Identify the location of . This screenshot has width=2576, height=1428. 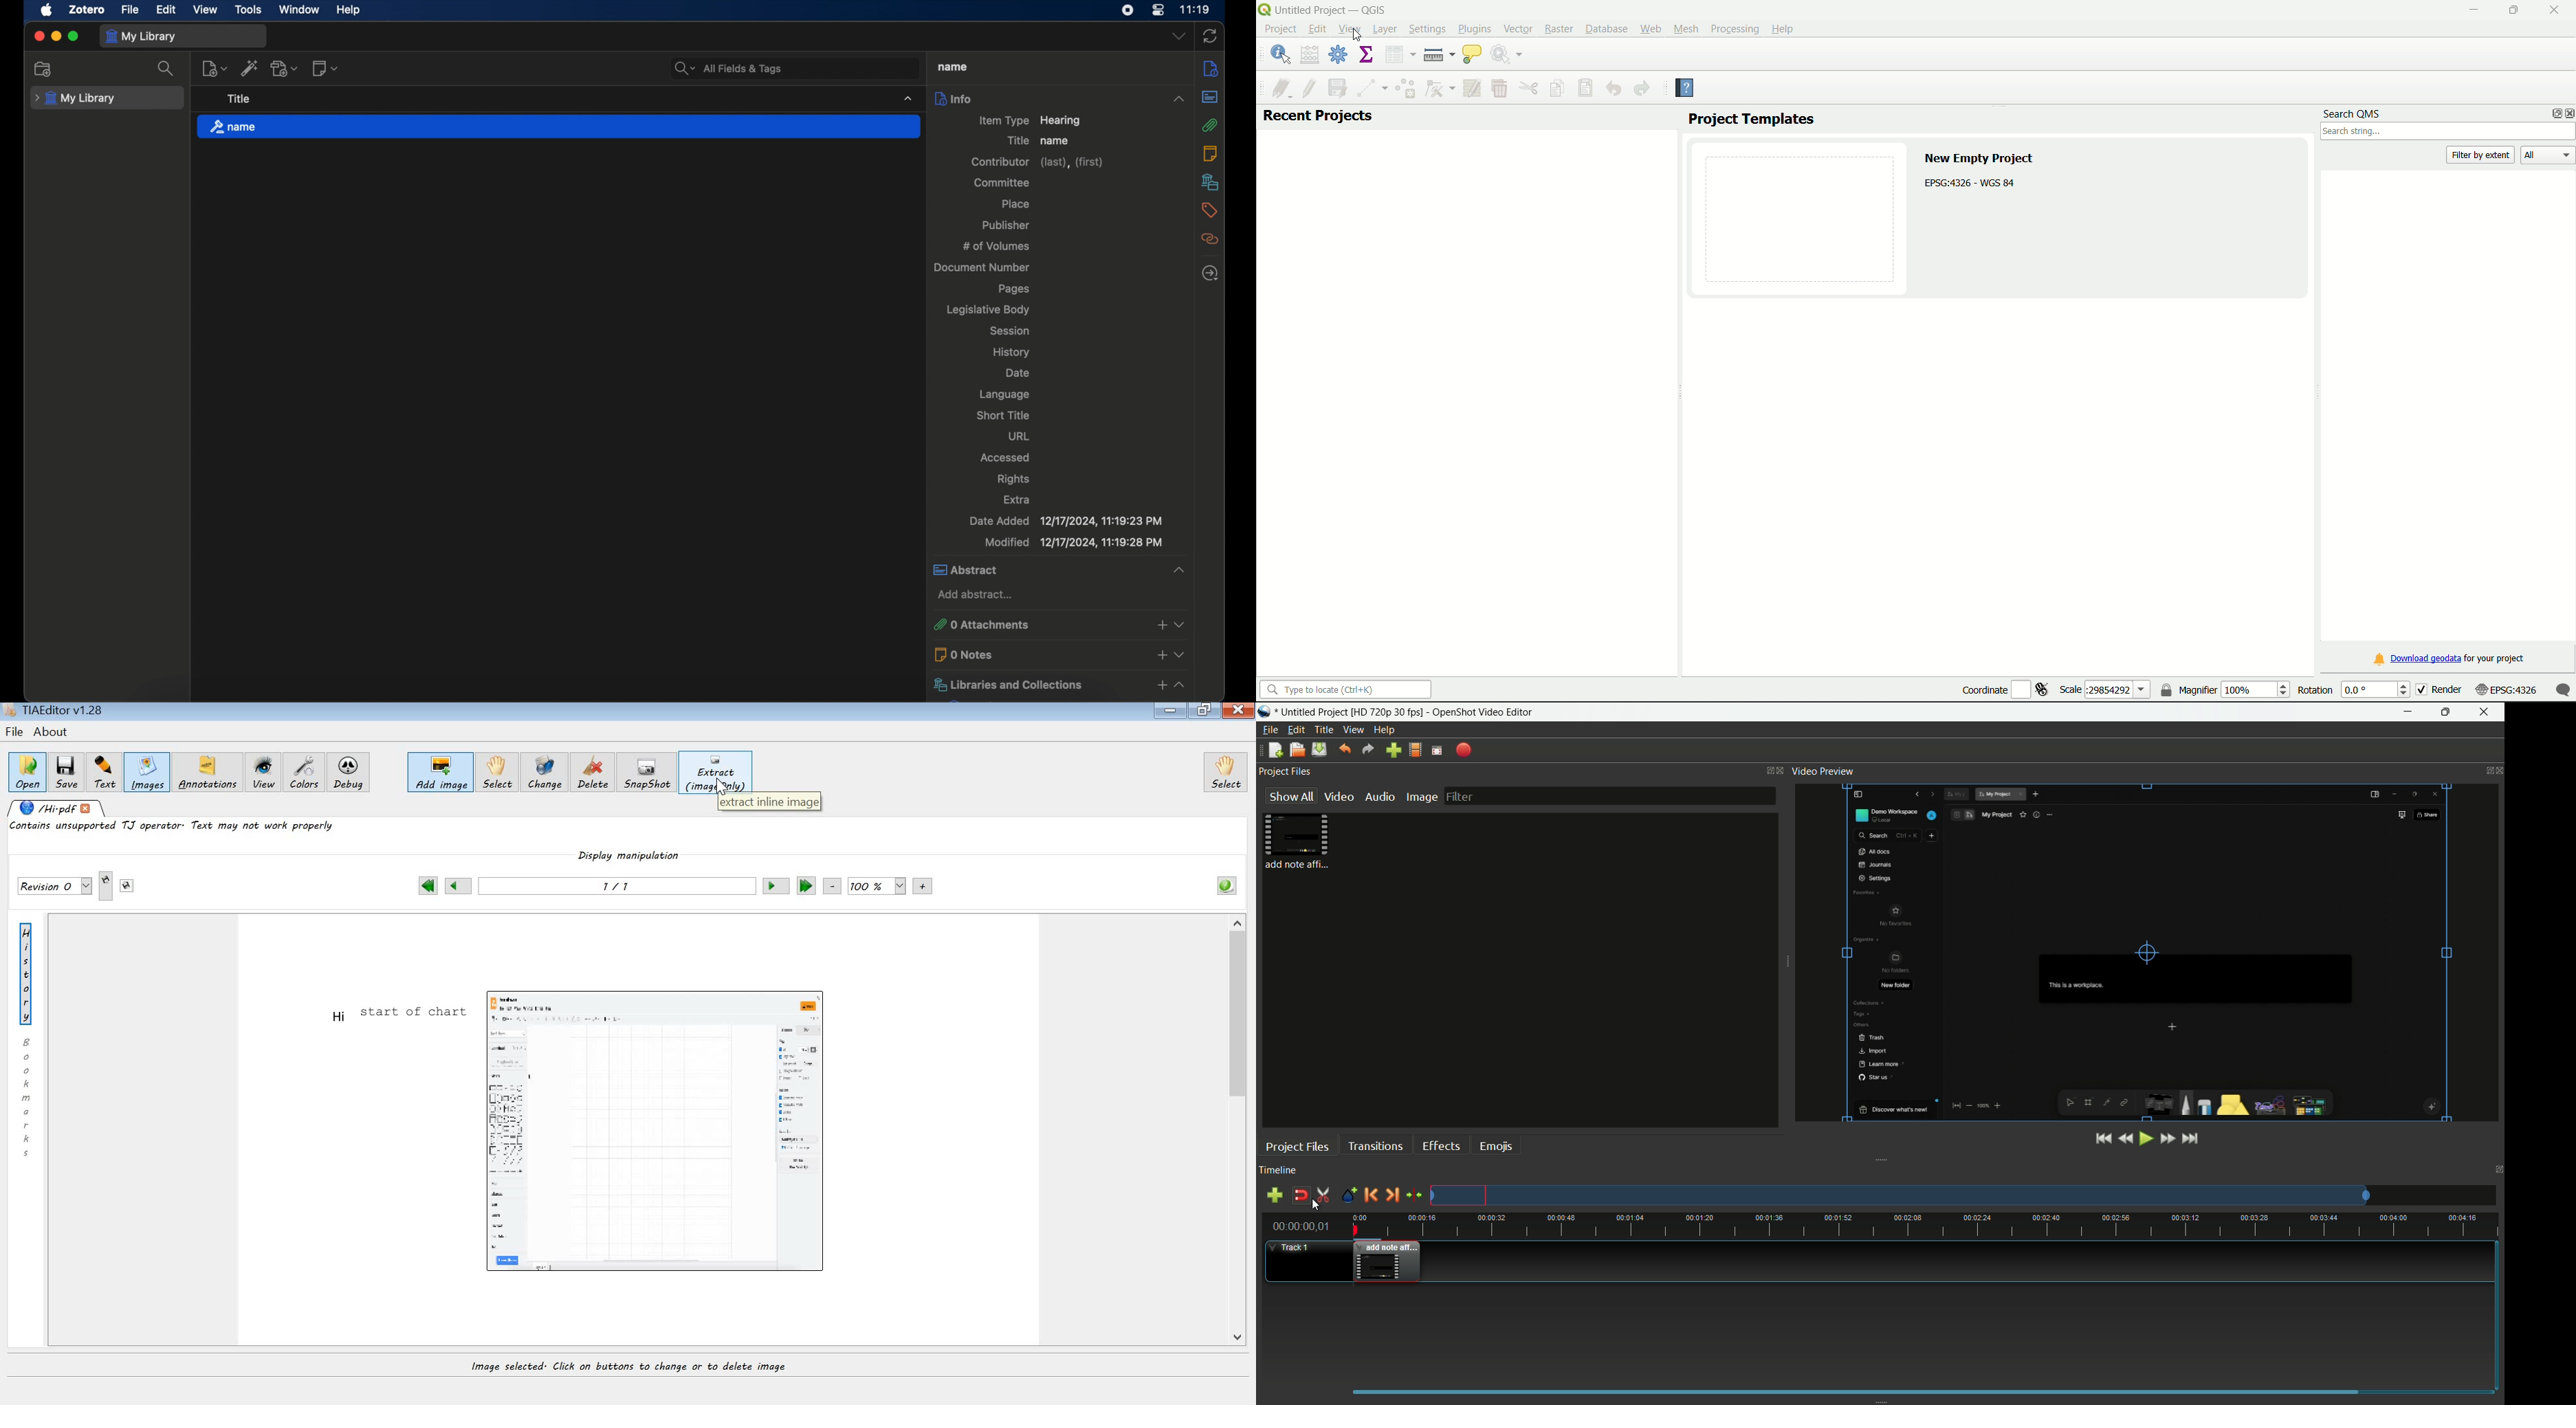
(1441, 1145).